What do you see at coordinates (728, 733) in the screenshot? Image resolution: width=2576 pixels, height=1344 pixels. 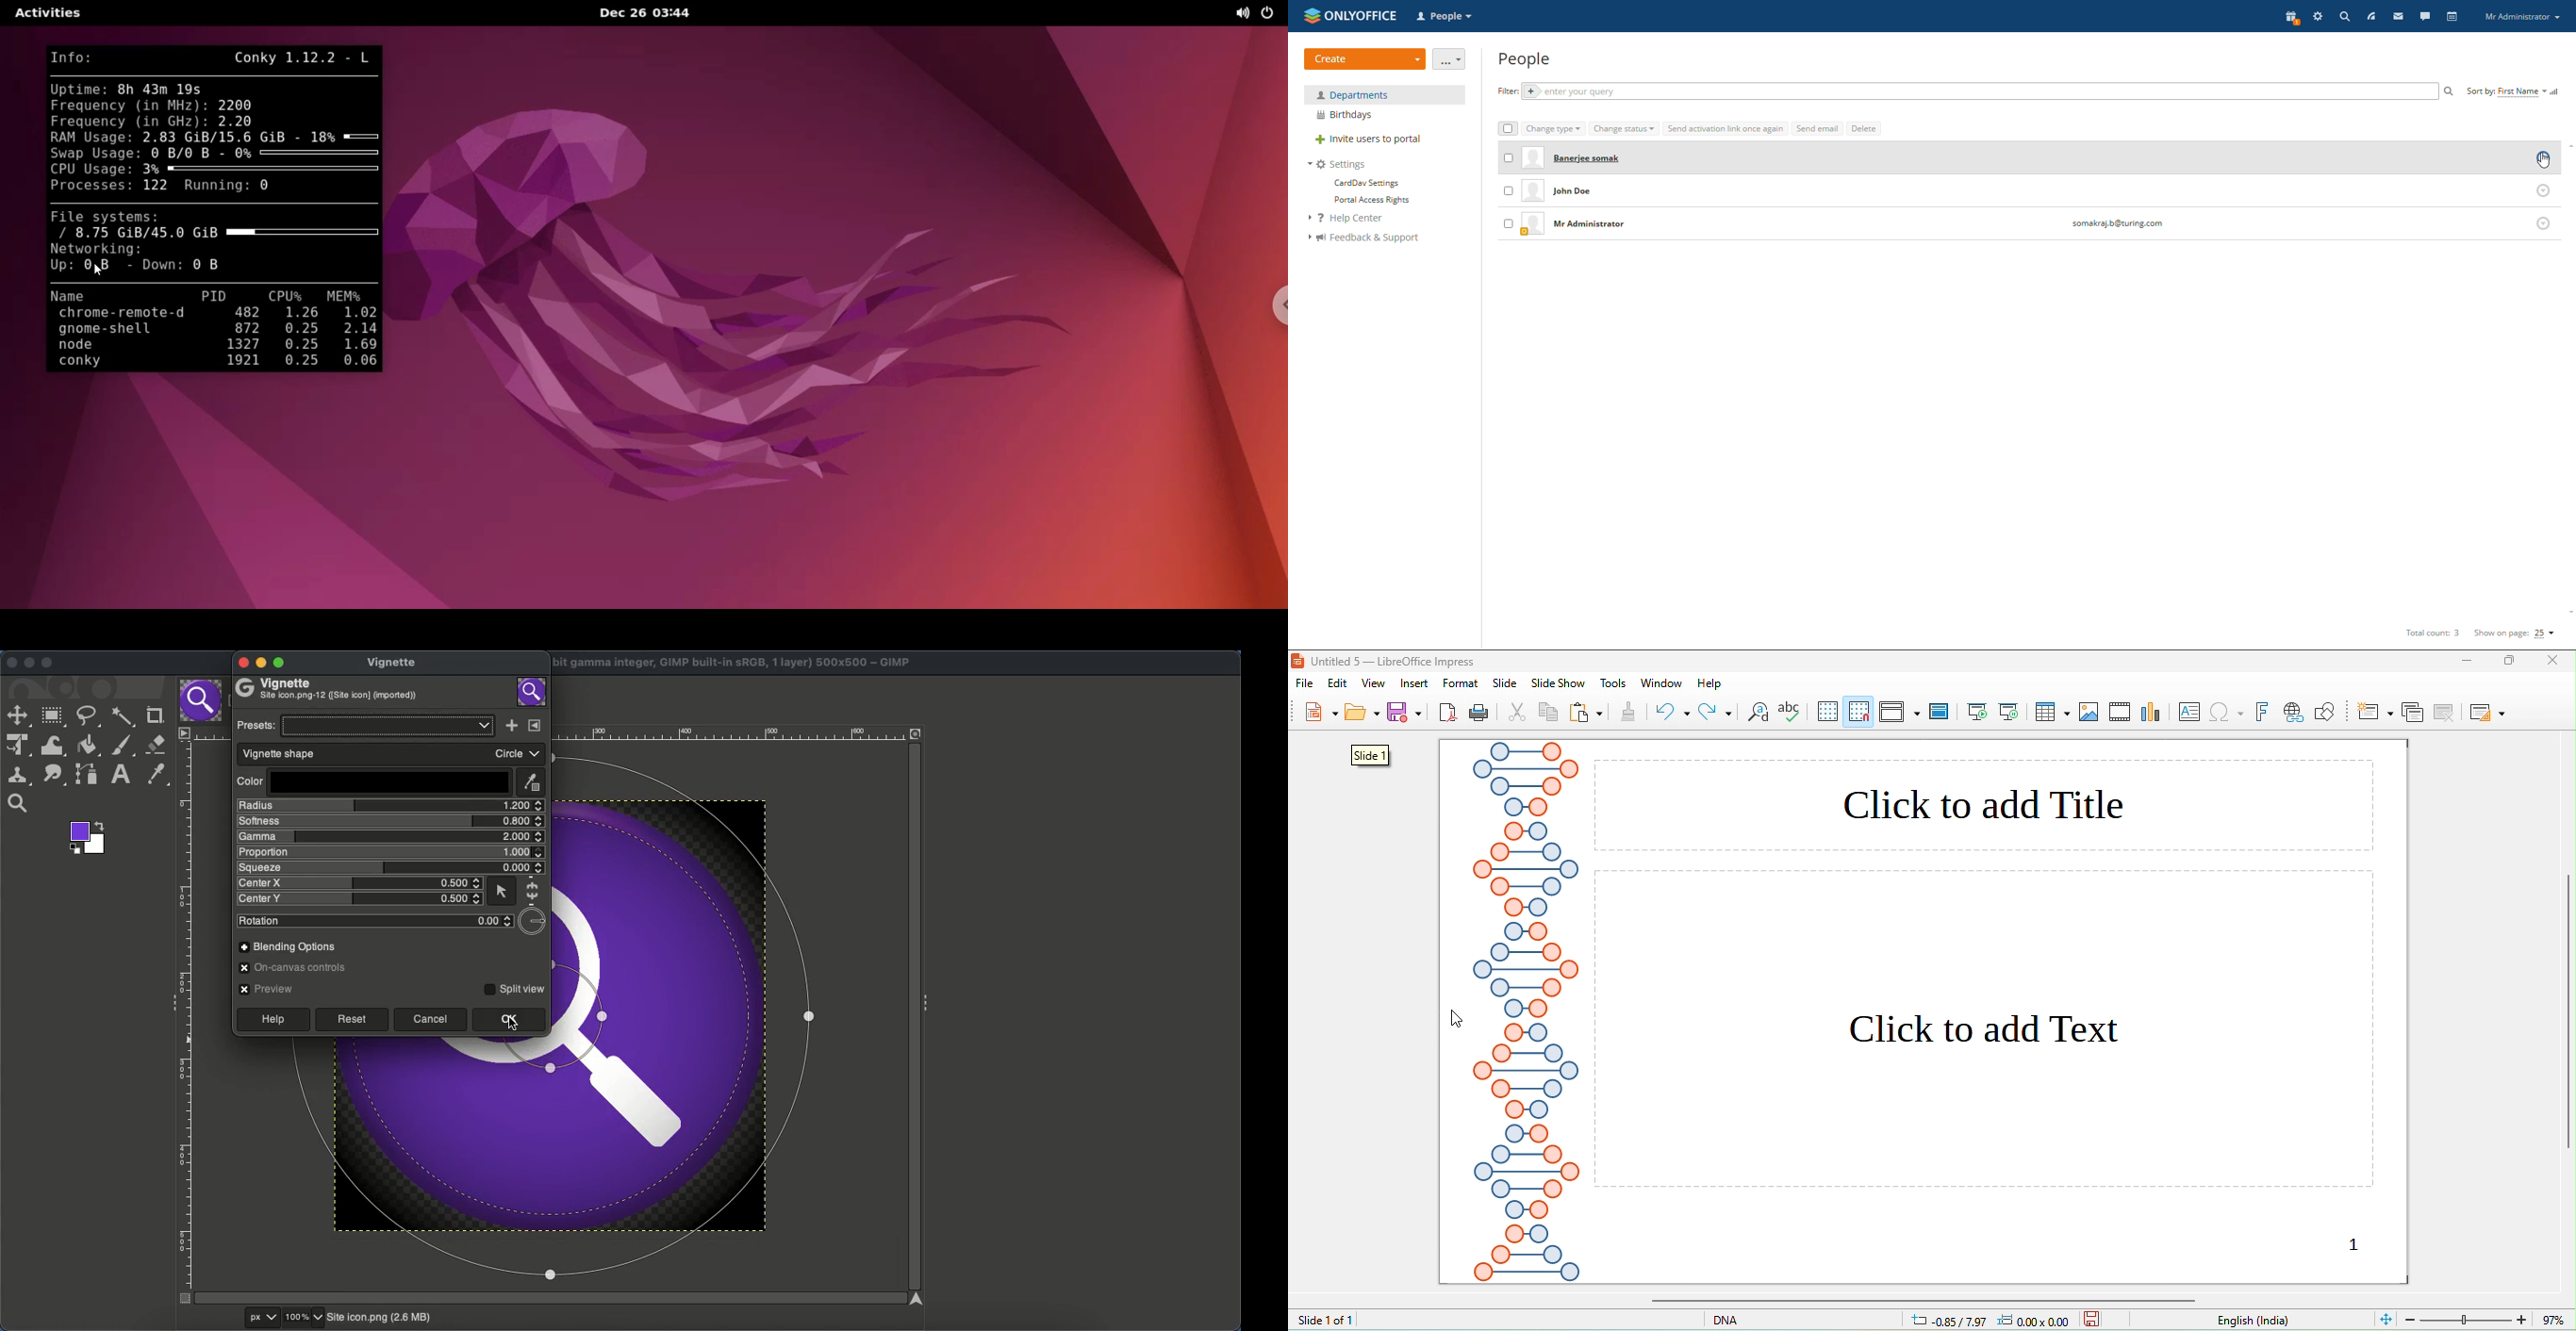 I see `Ruler` at bounding box center [728, 733].